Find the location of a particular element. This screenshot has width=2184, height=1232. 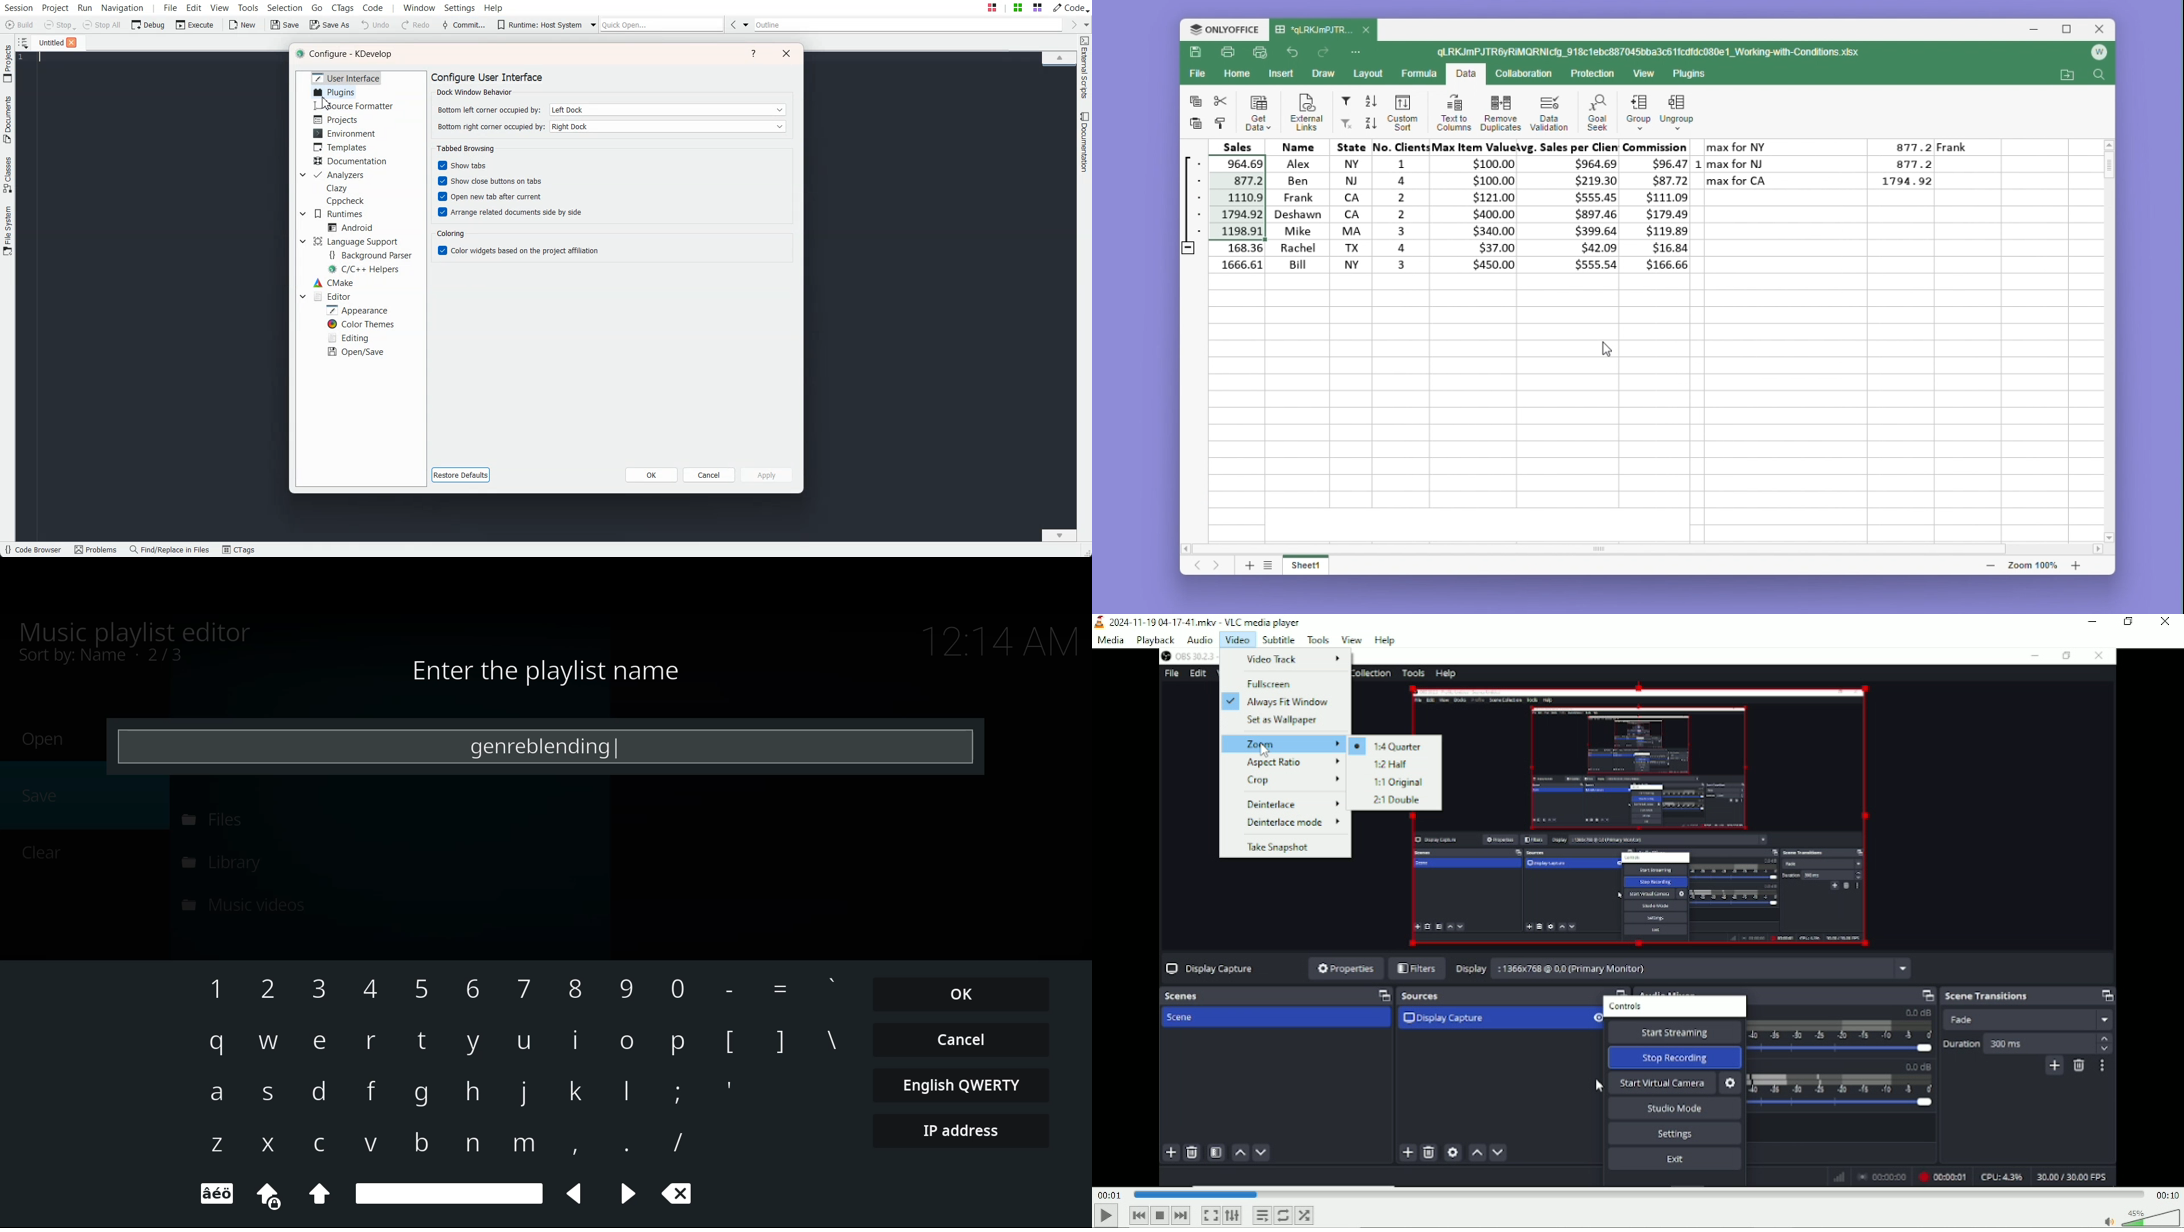

editor is located at coordinates (134, 632).